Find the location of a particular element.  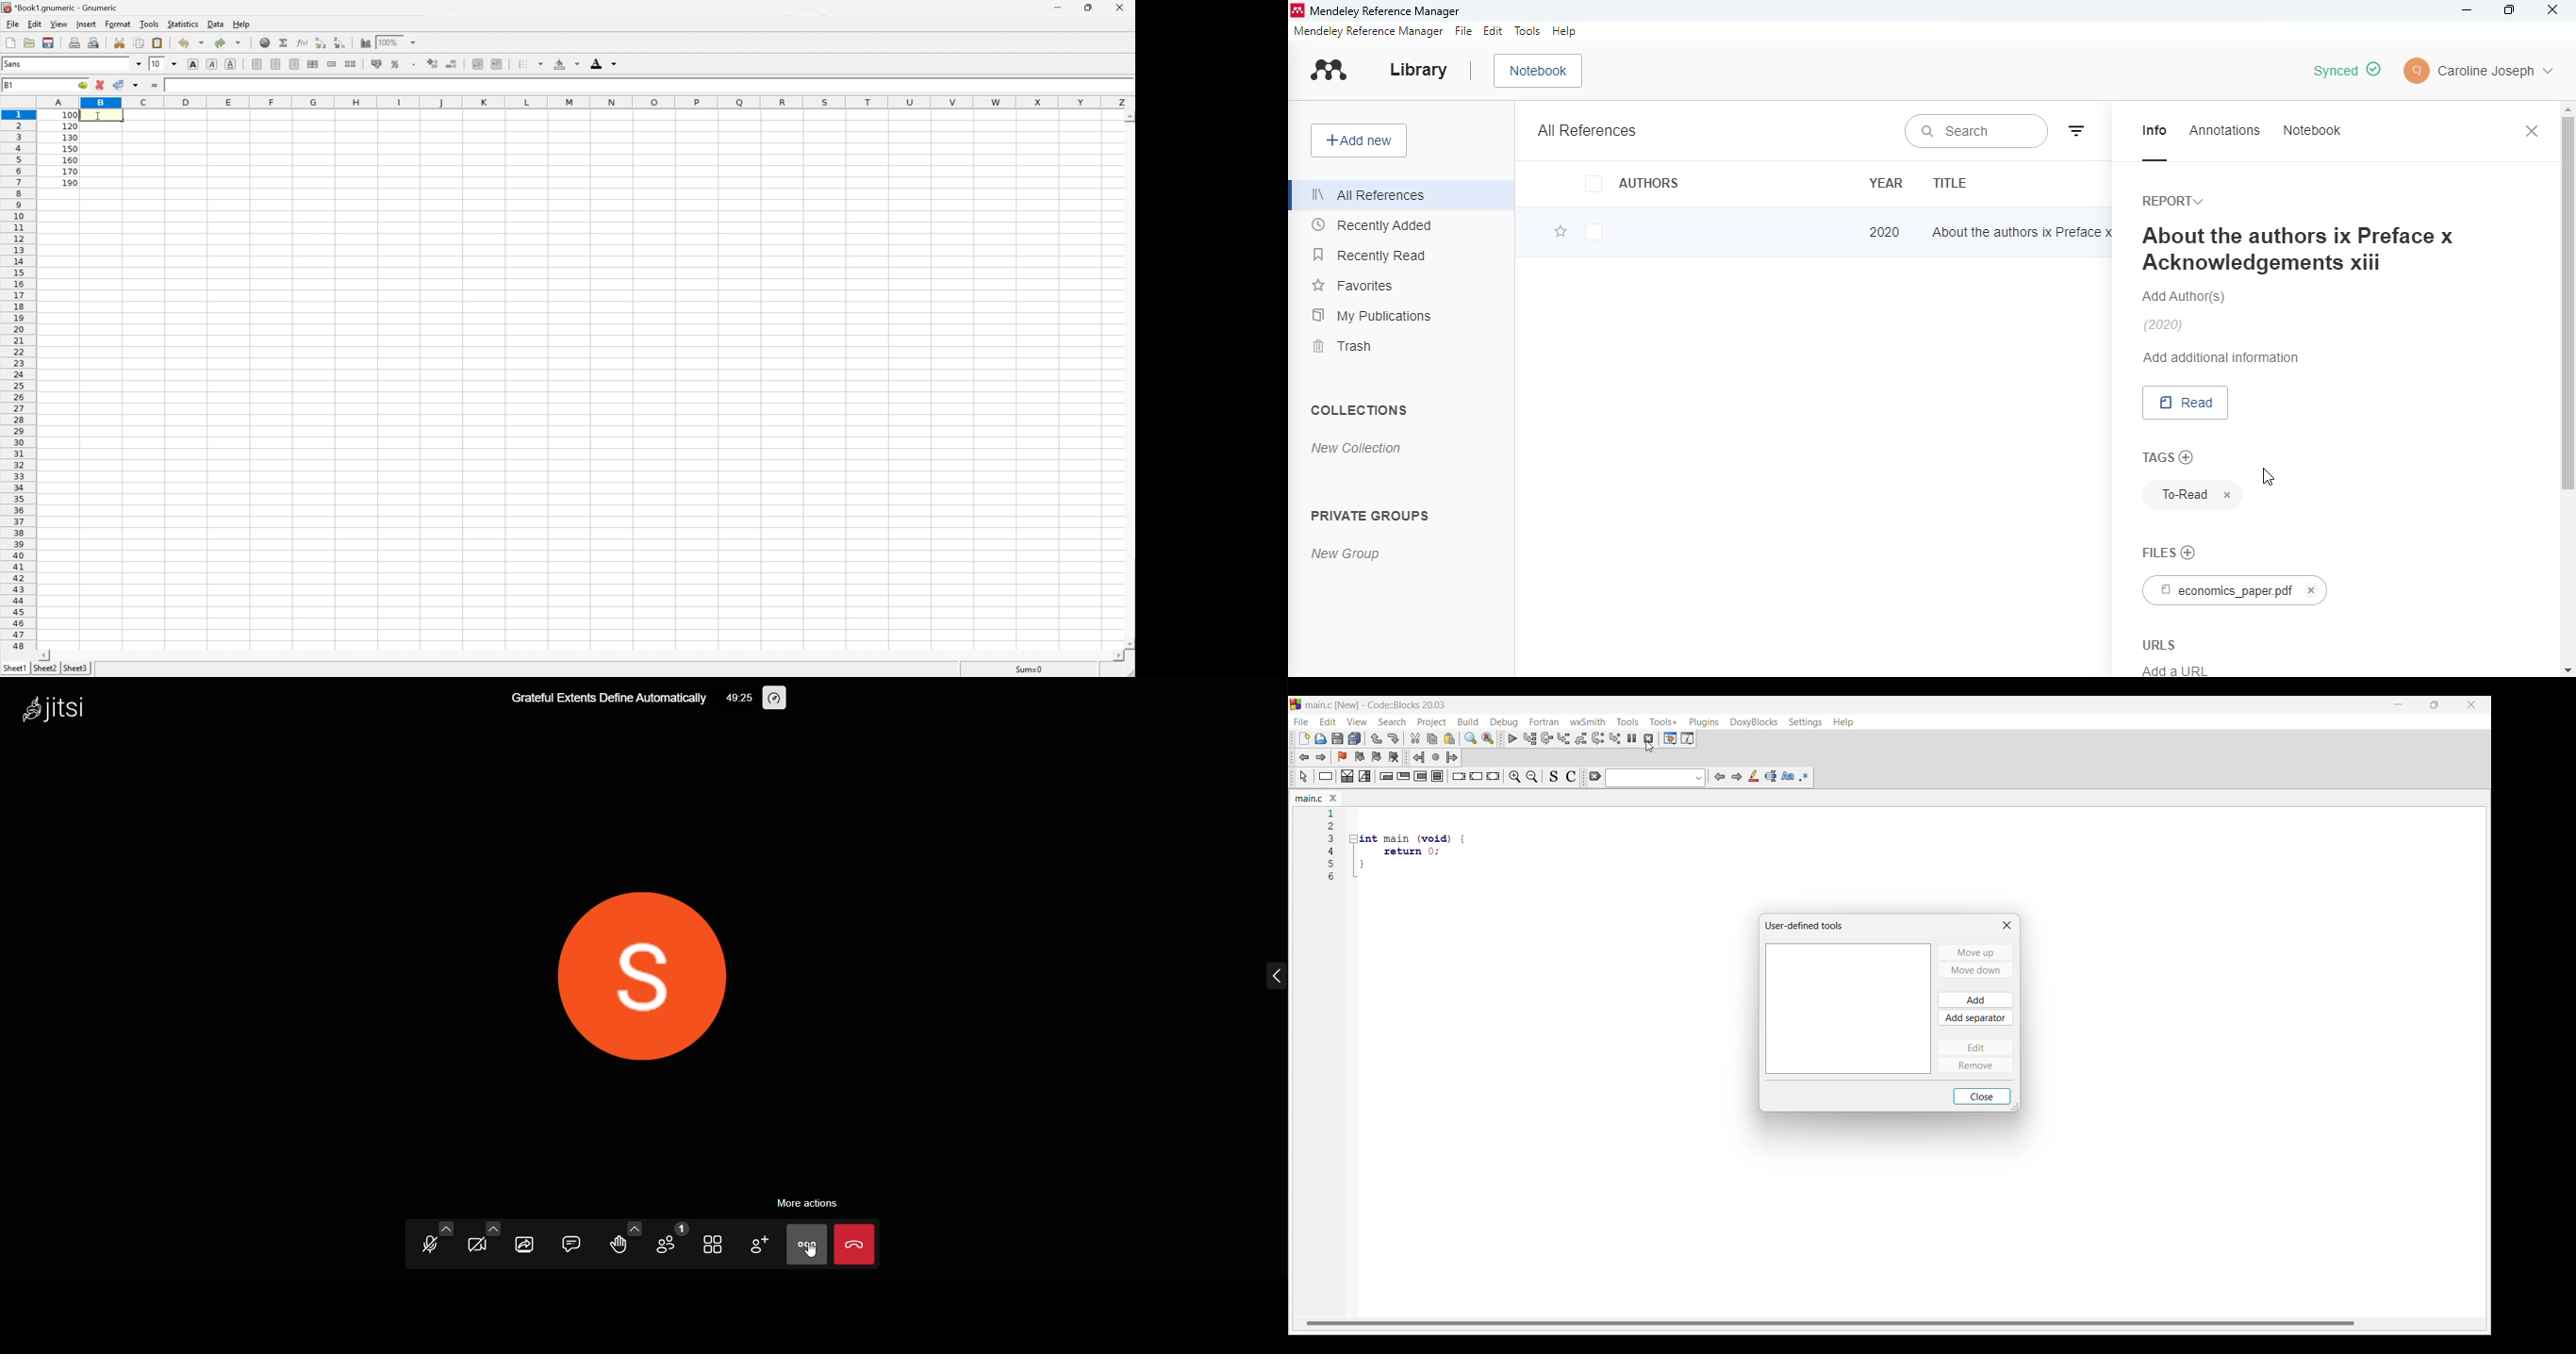

Increase the number of decimals displayed is located at coordinates (434, 63).